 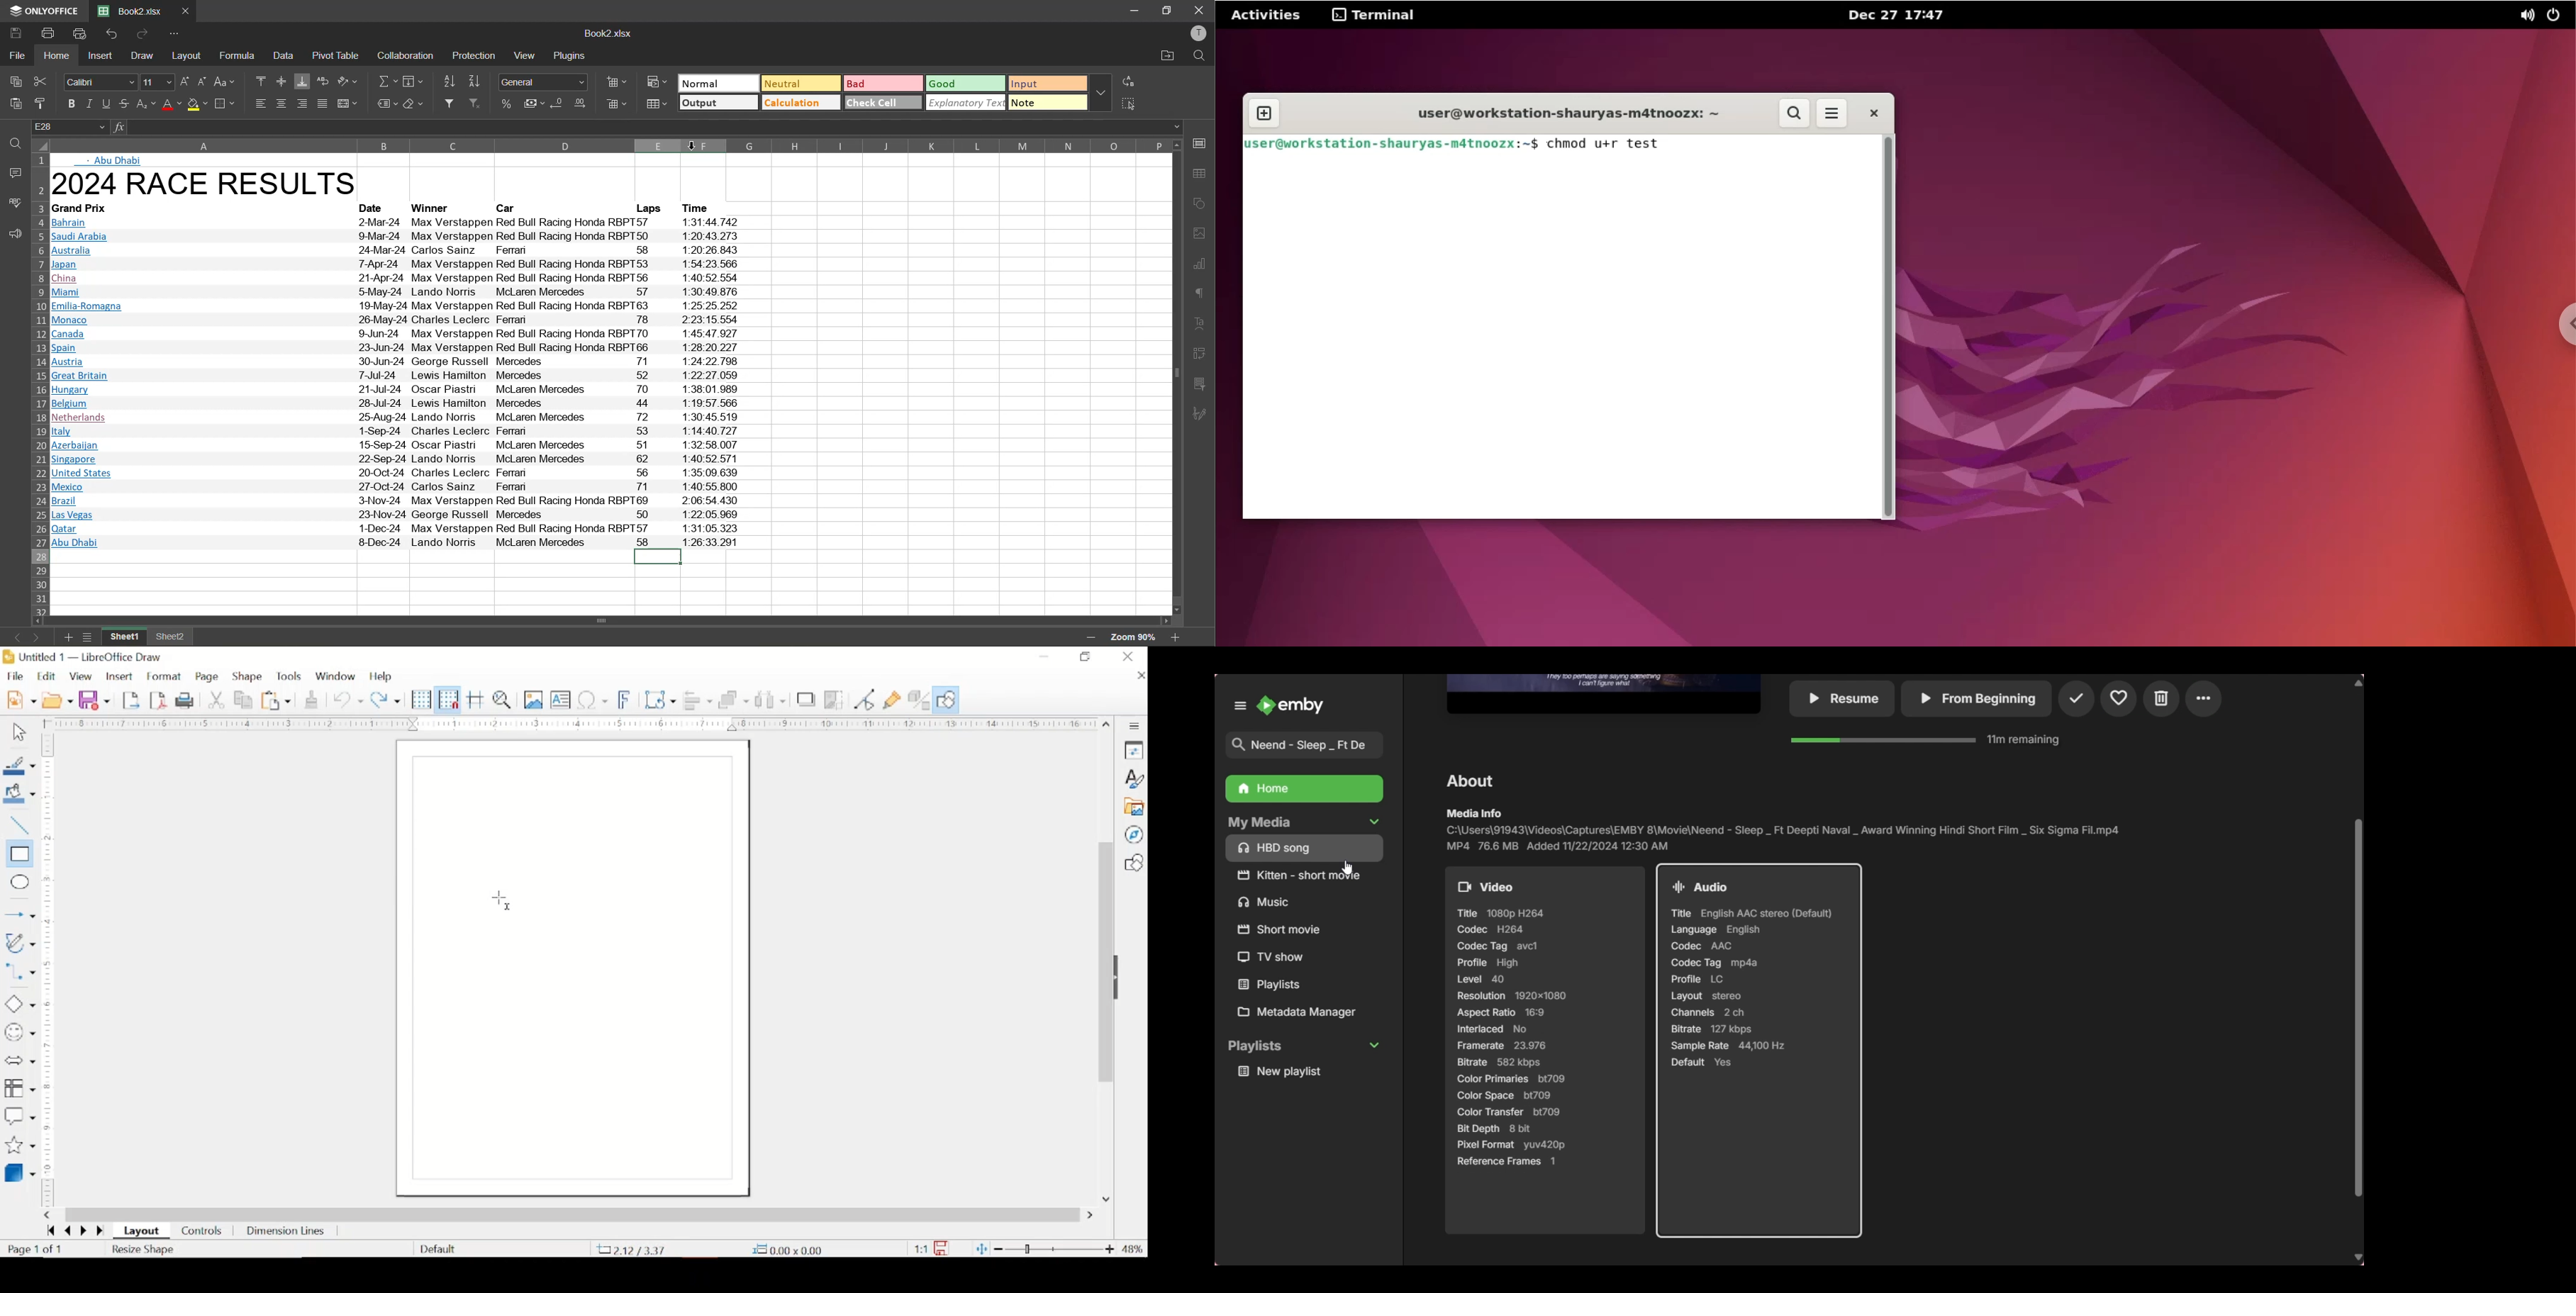 What do you see at coordinates (402, 458) in the screenshot?
I see `Singapore 22-Sep-24 Lando Norris McLaren Mercedes 62 1:40:52 571` at bounding box center [402, 458].